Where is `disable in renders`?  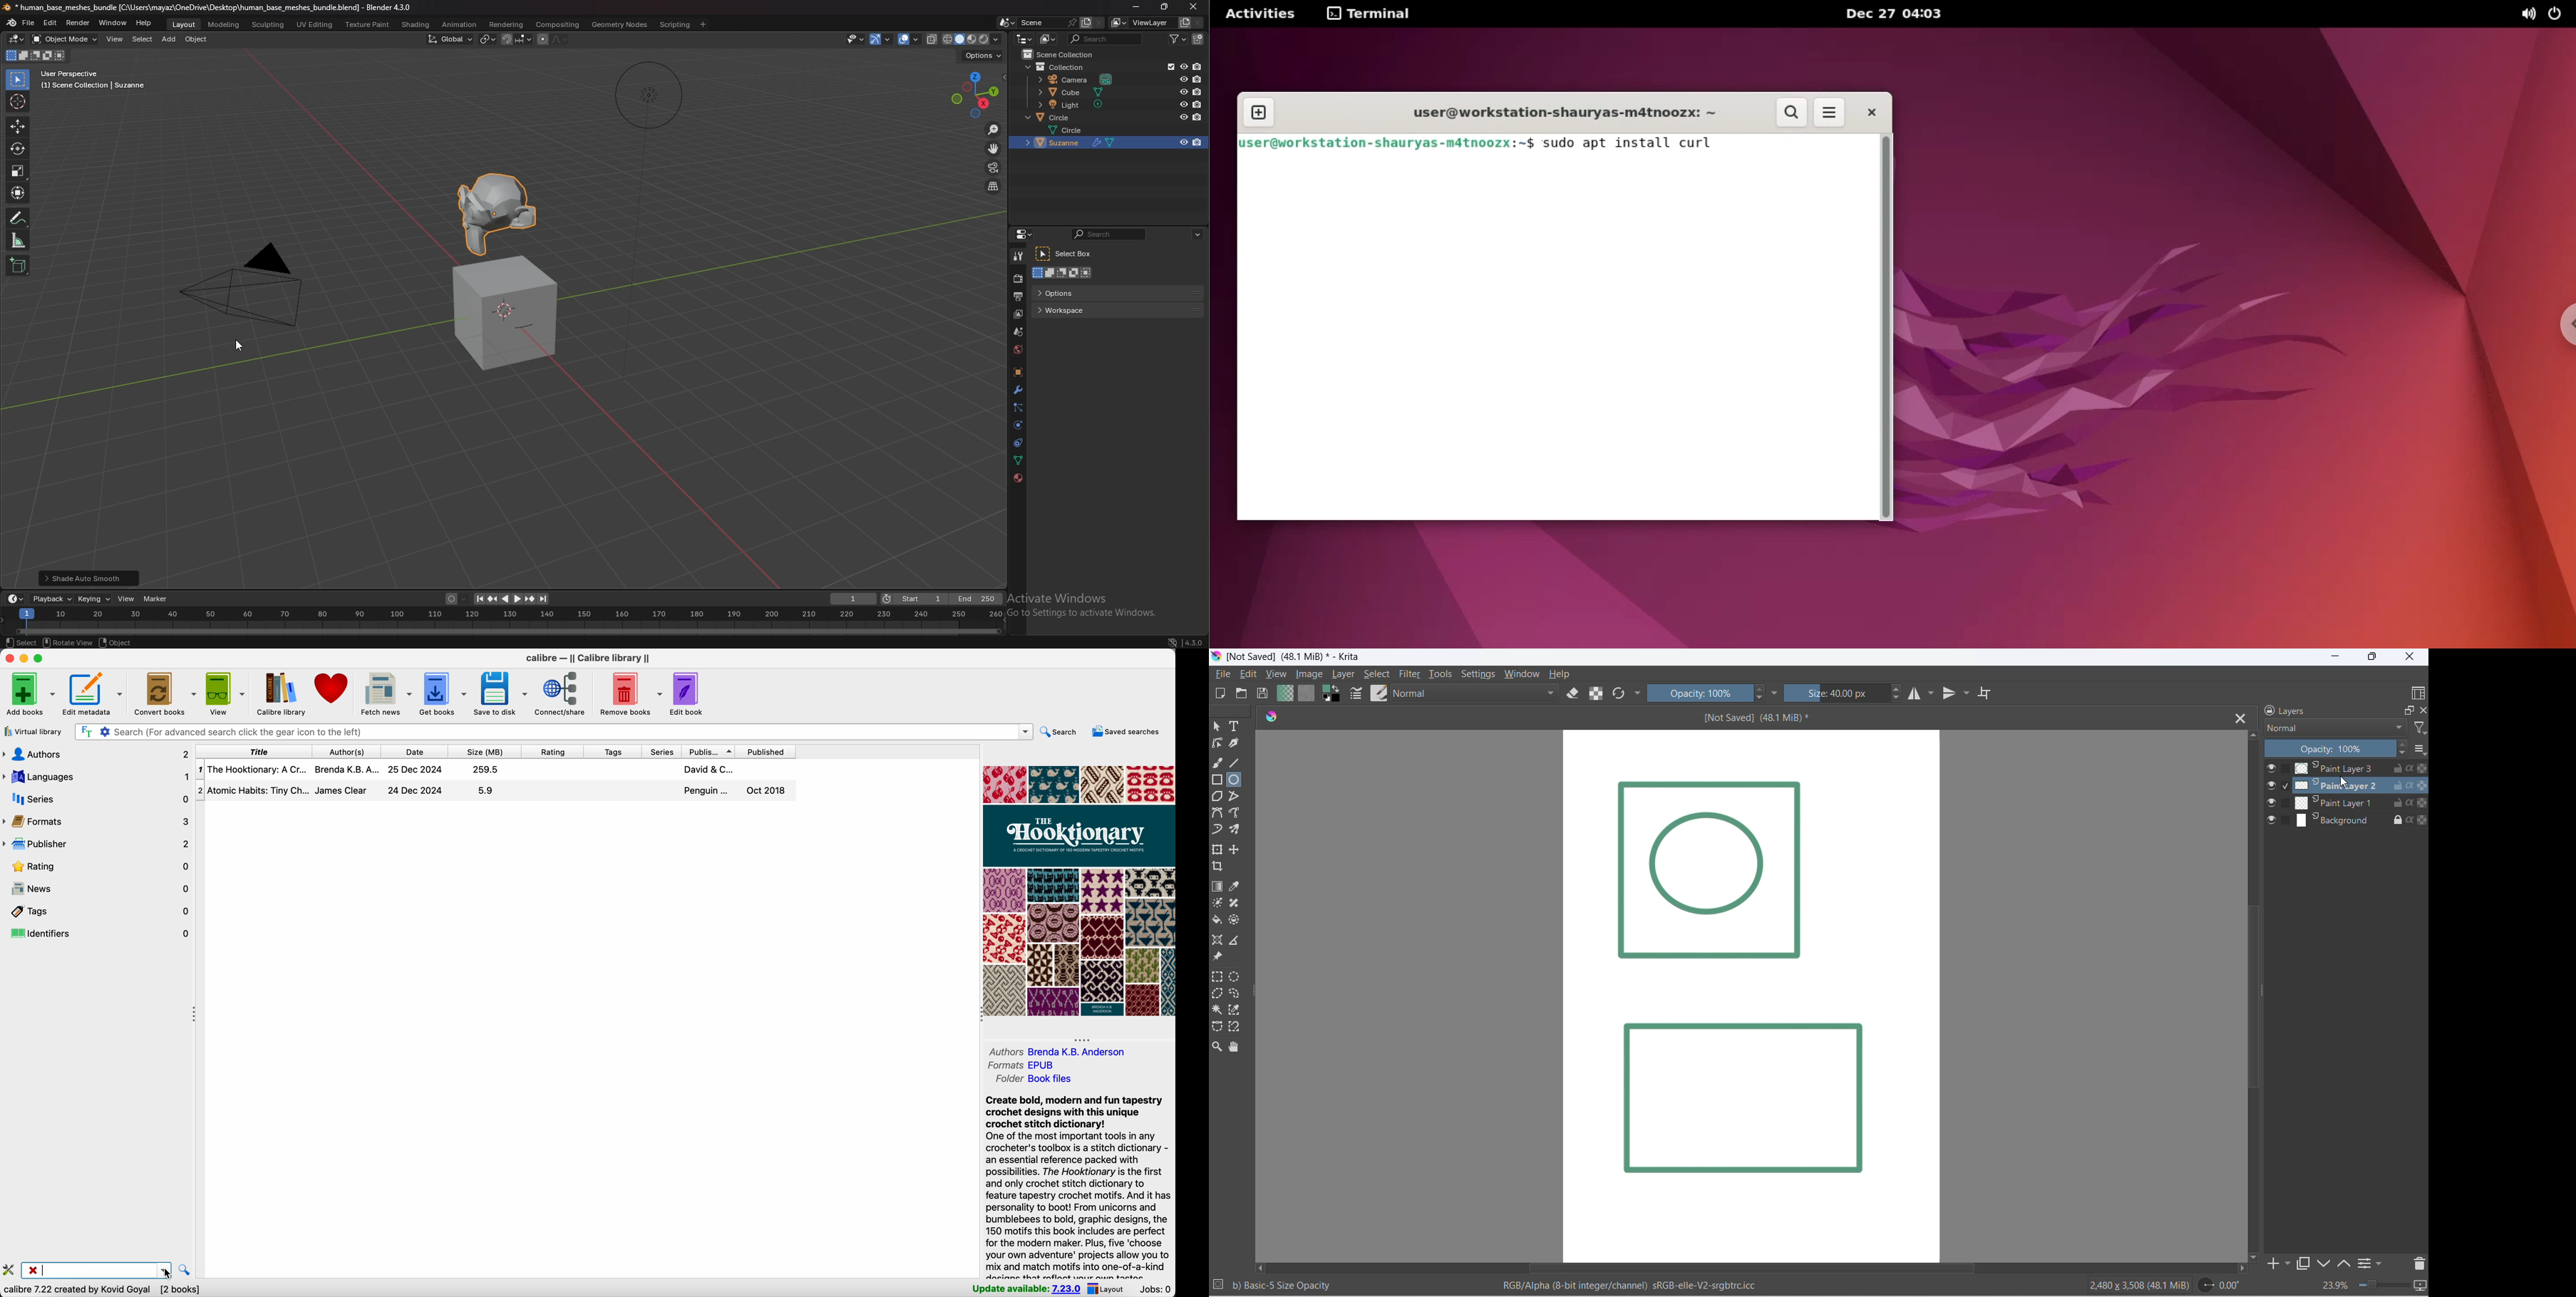 disable in renders is located at coordinates (1198, 78).